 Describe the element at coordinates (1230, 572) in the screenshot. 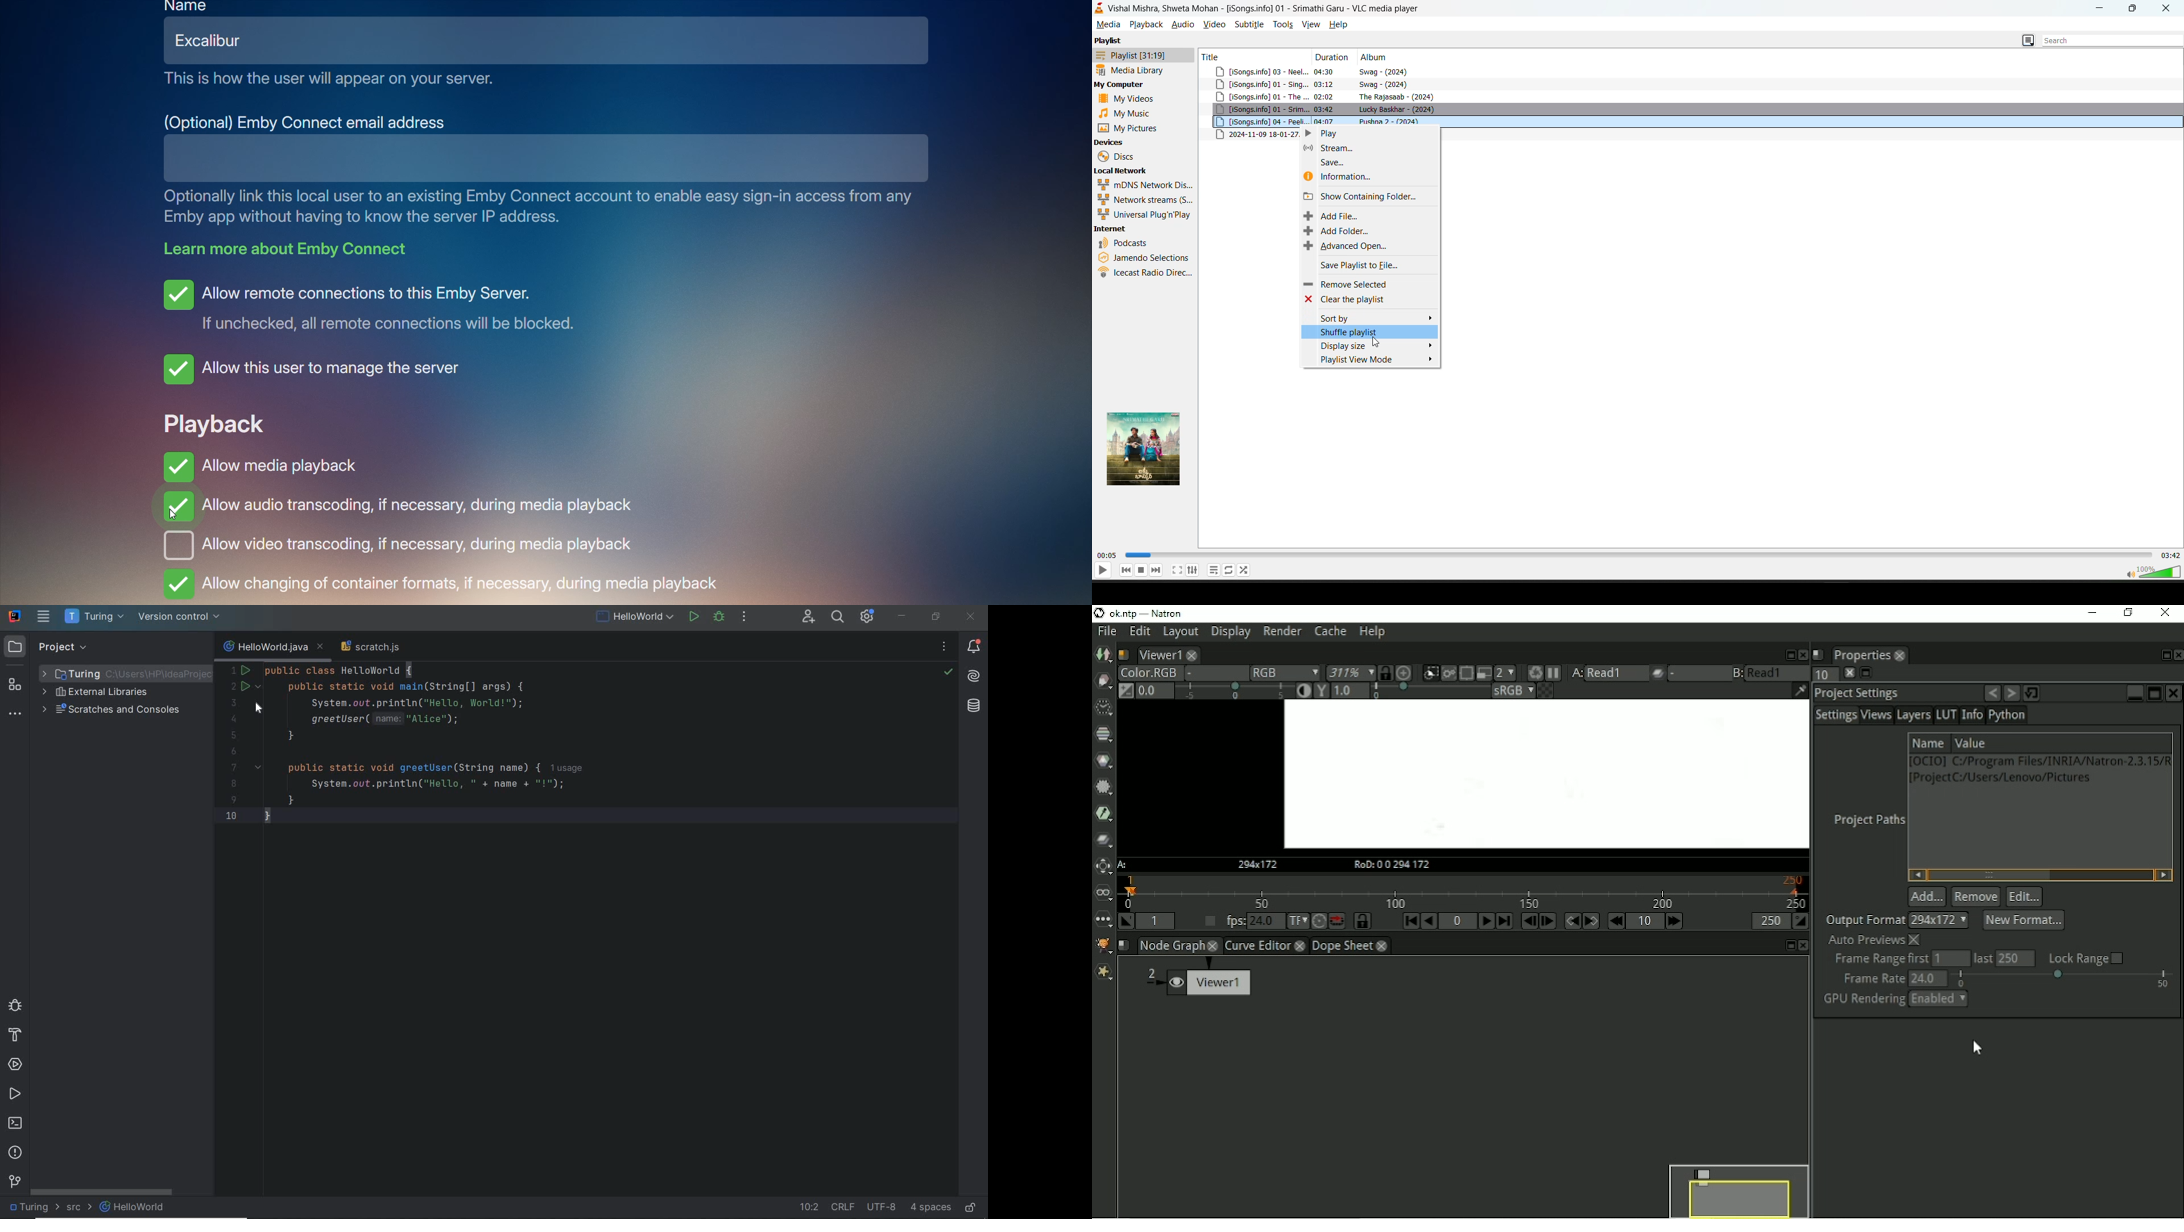

I see `loop` at that location.